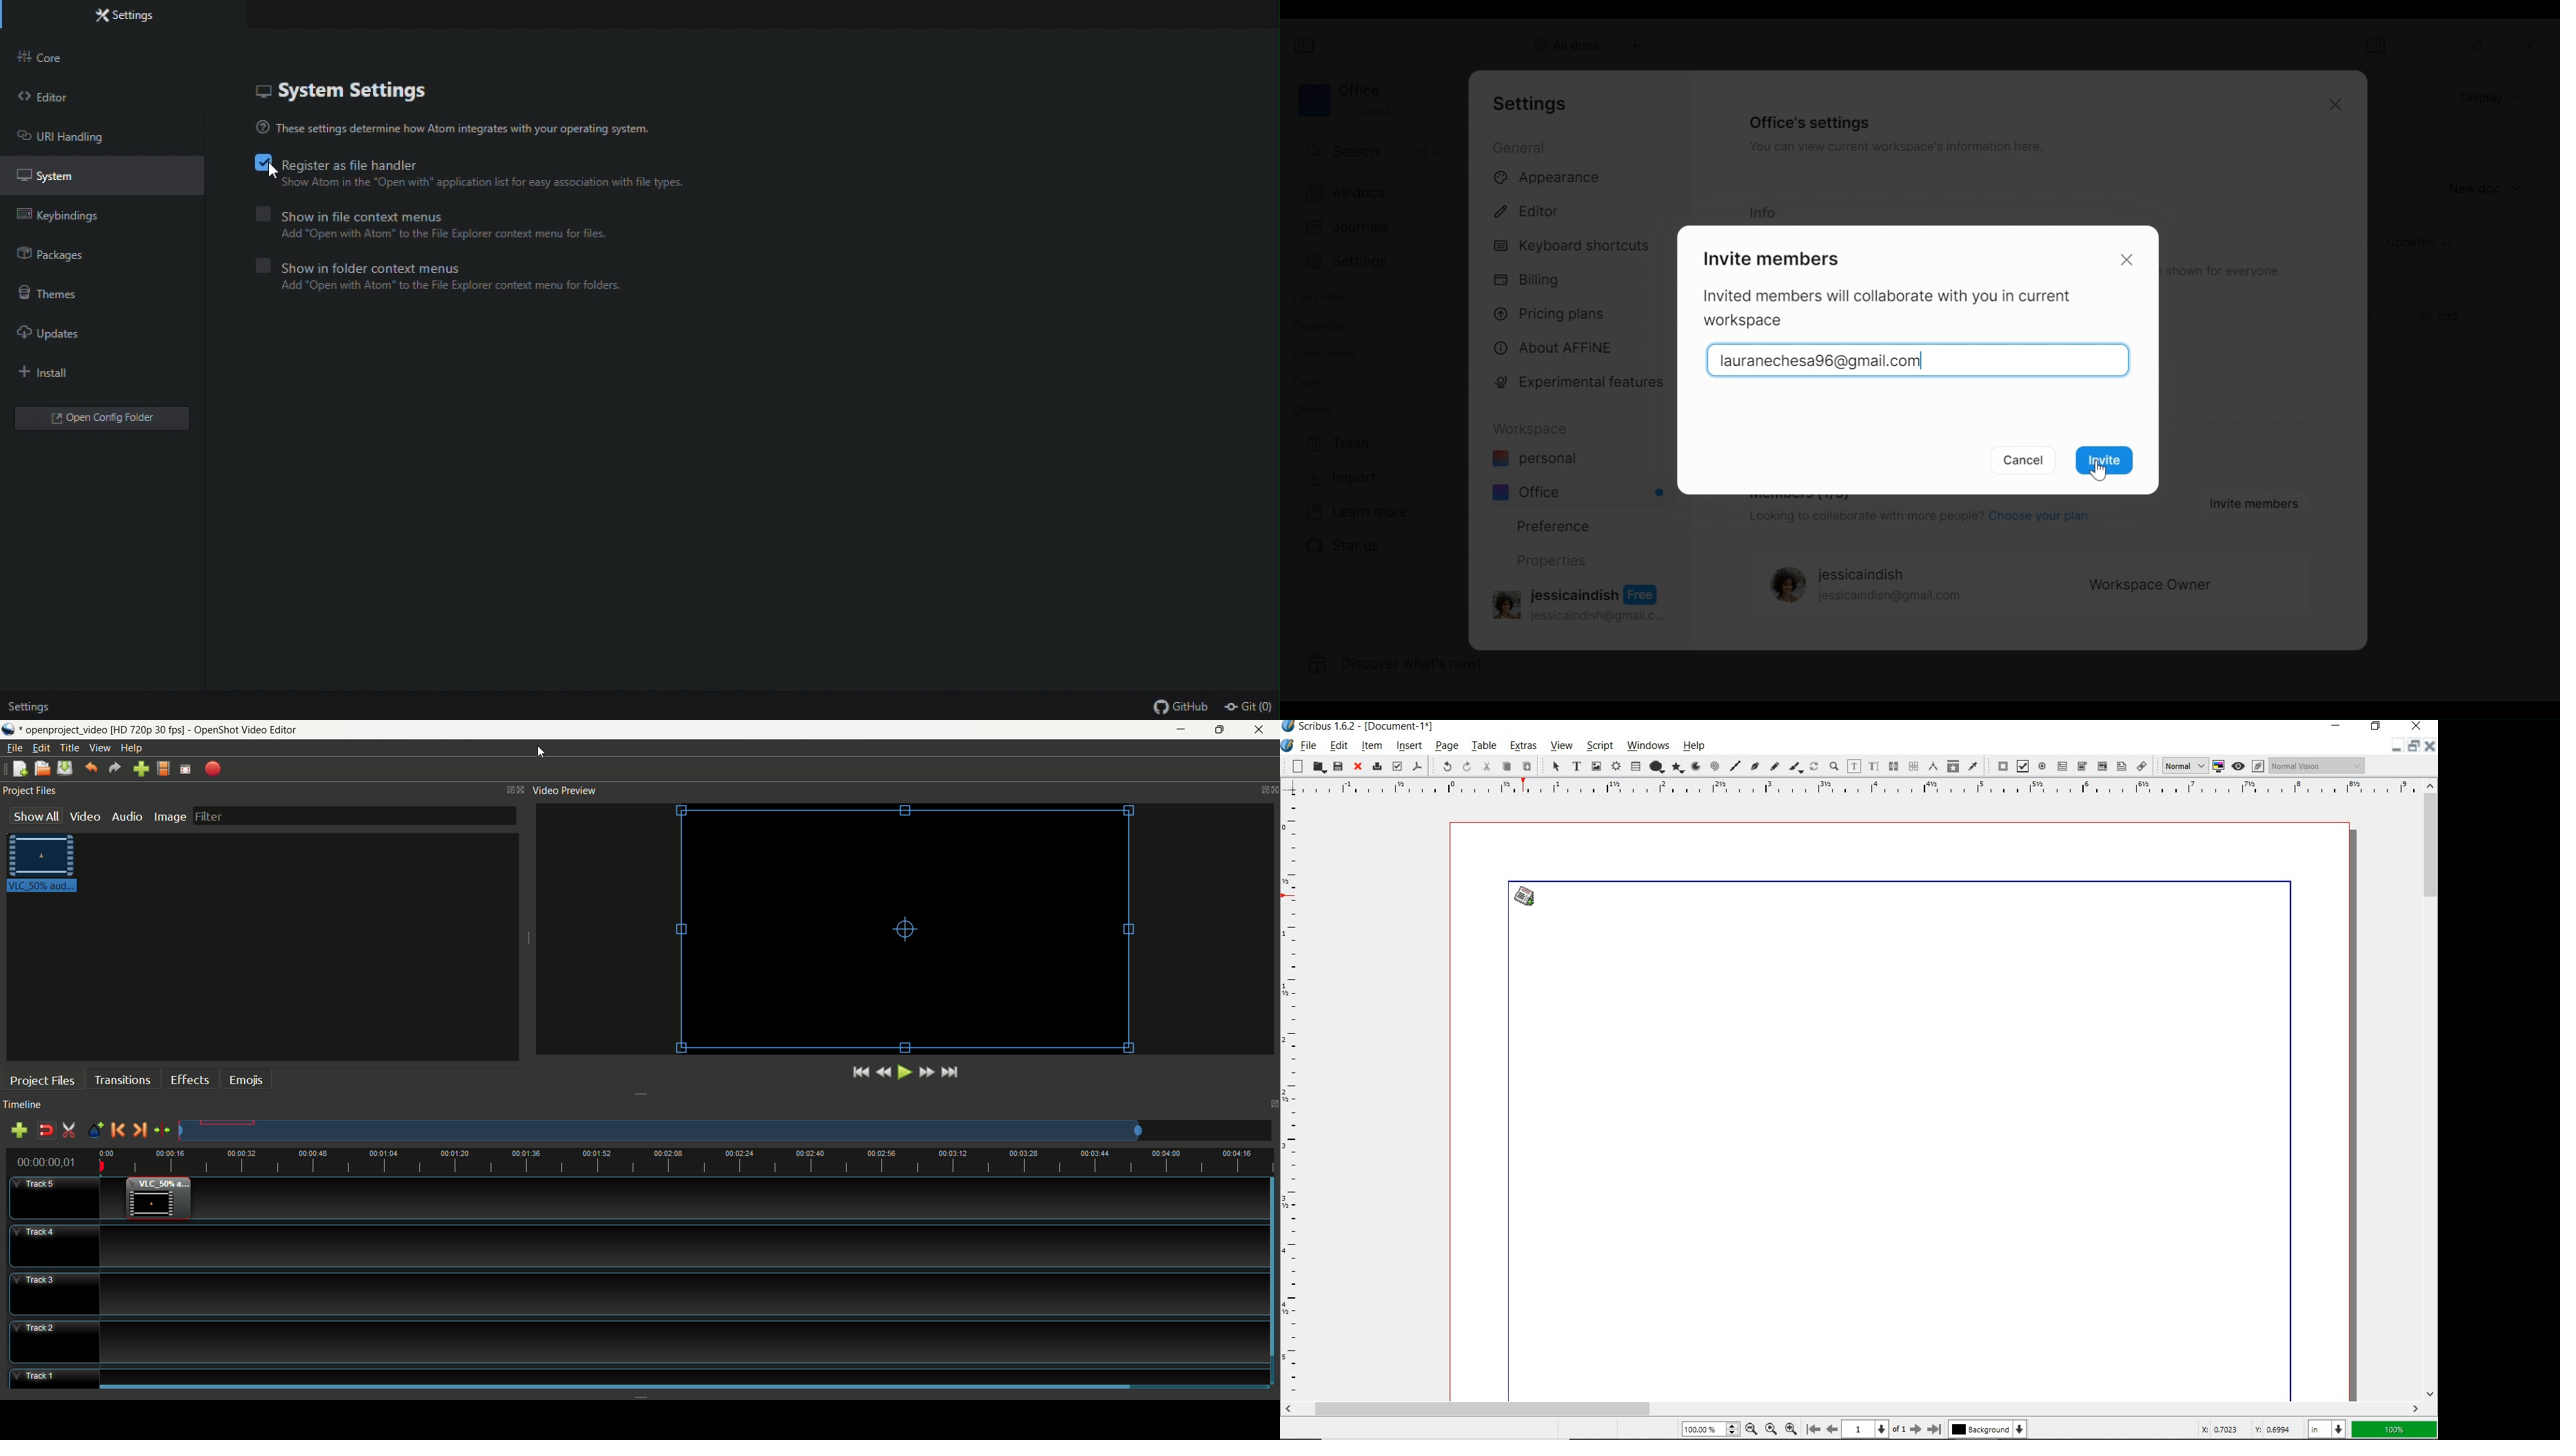 The image size is (2576, 1456). Describe the element at coordinates (1762, 213) in the screenshot. I see `Info` at that location.